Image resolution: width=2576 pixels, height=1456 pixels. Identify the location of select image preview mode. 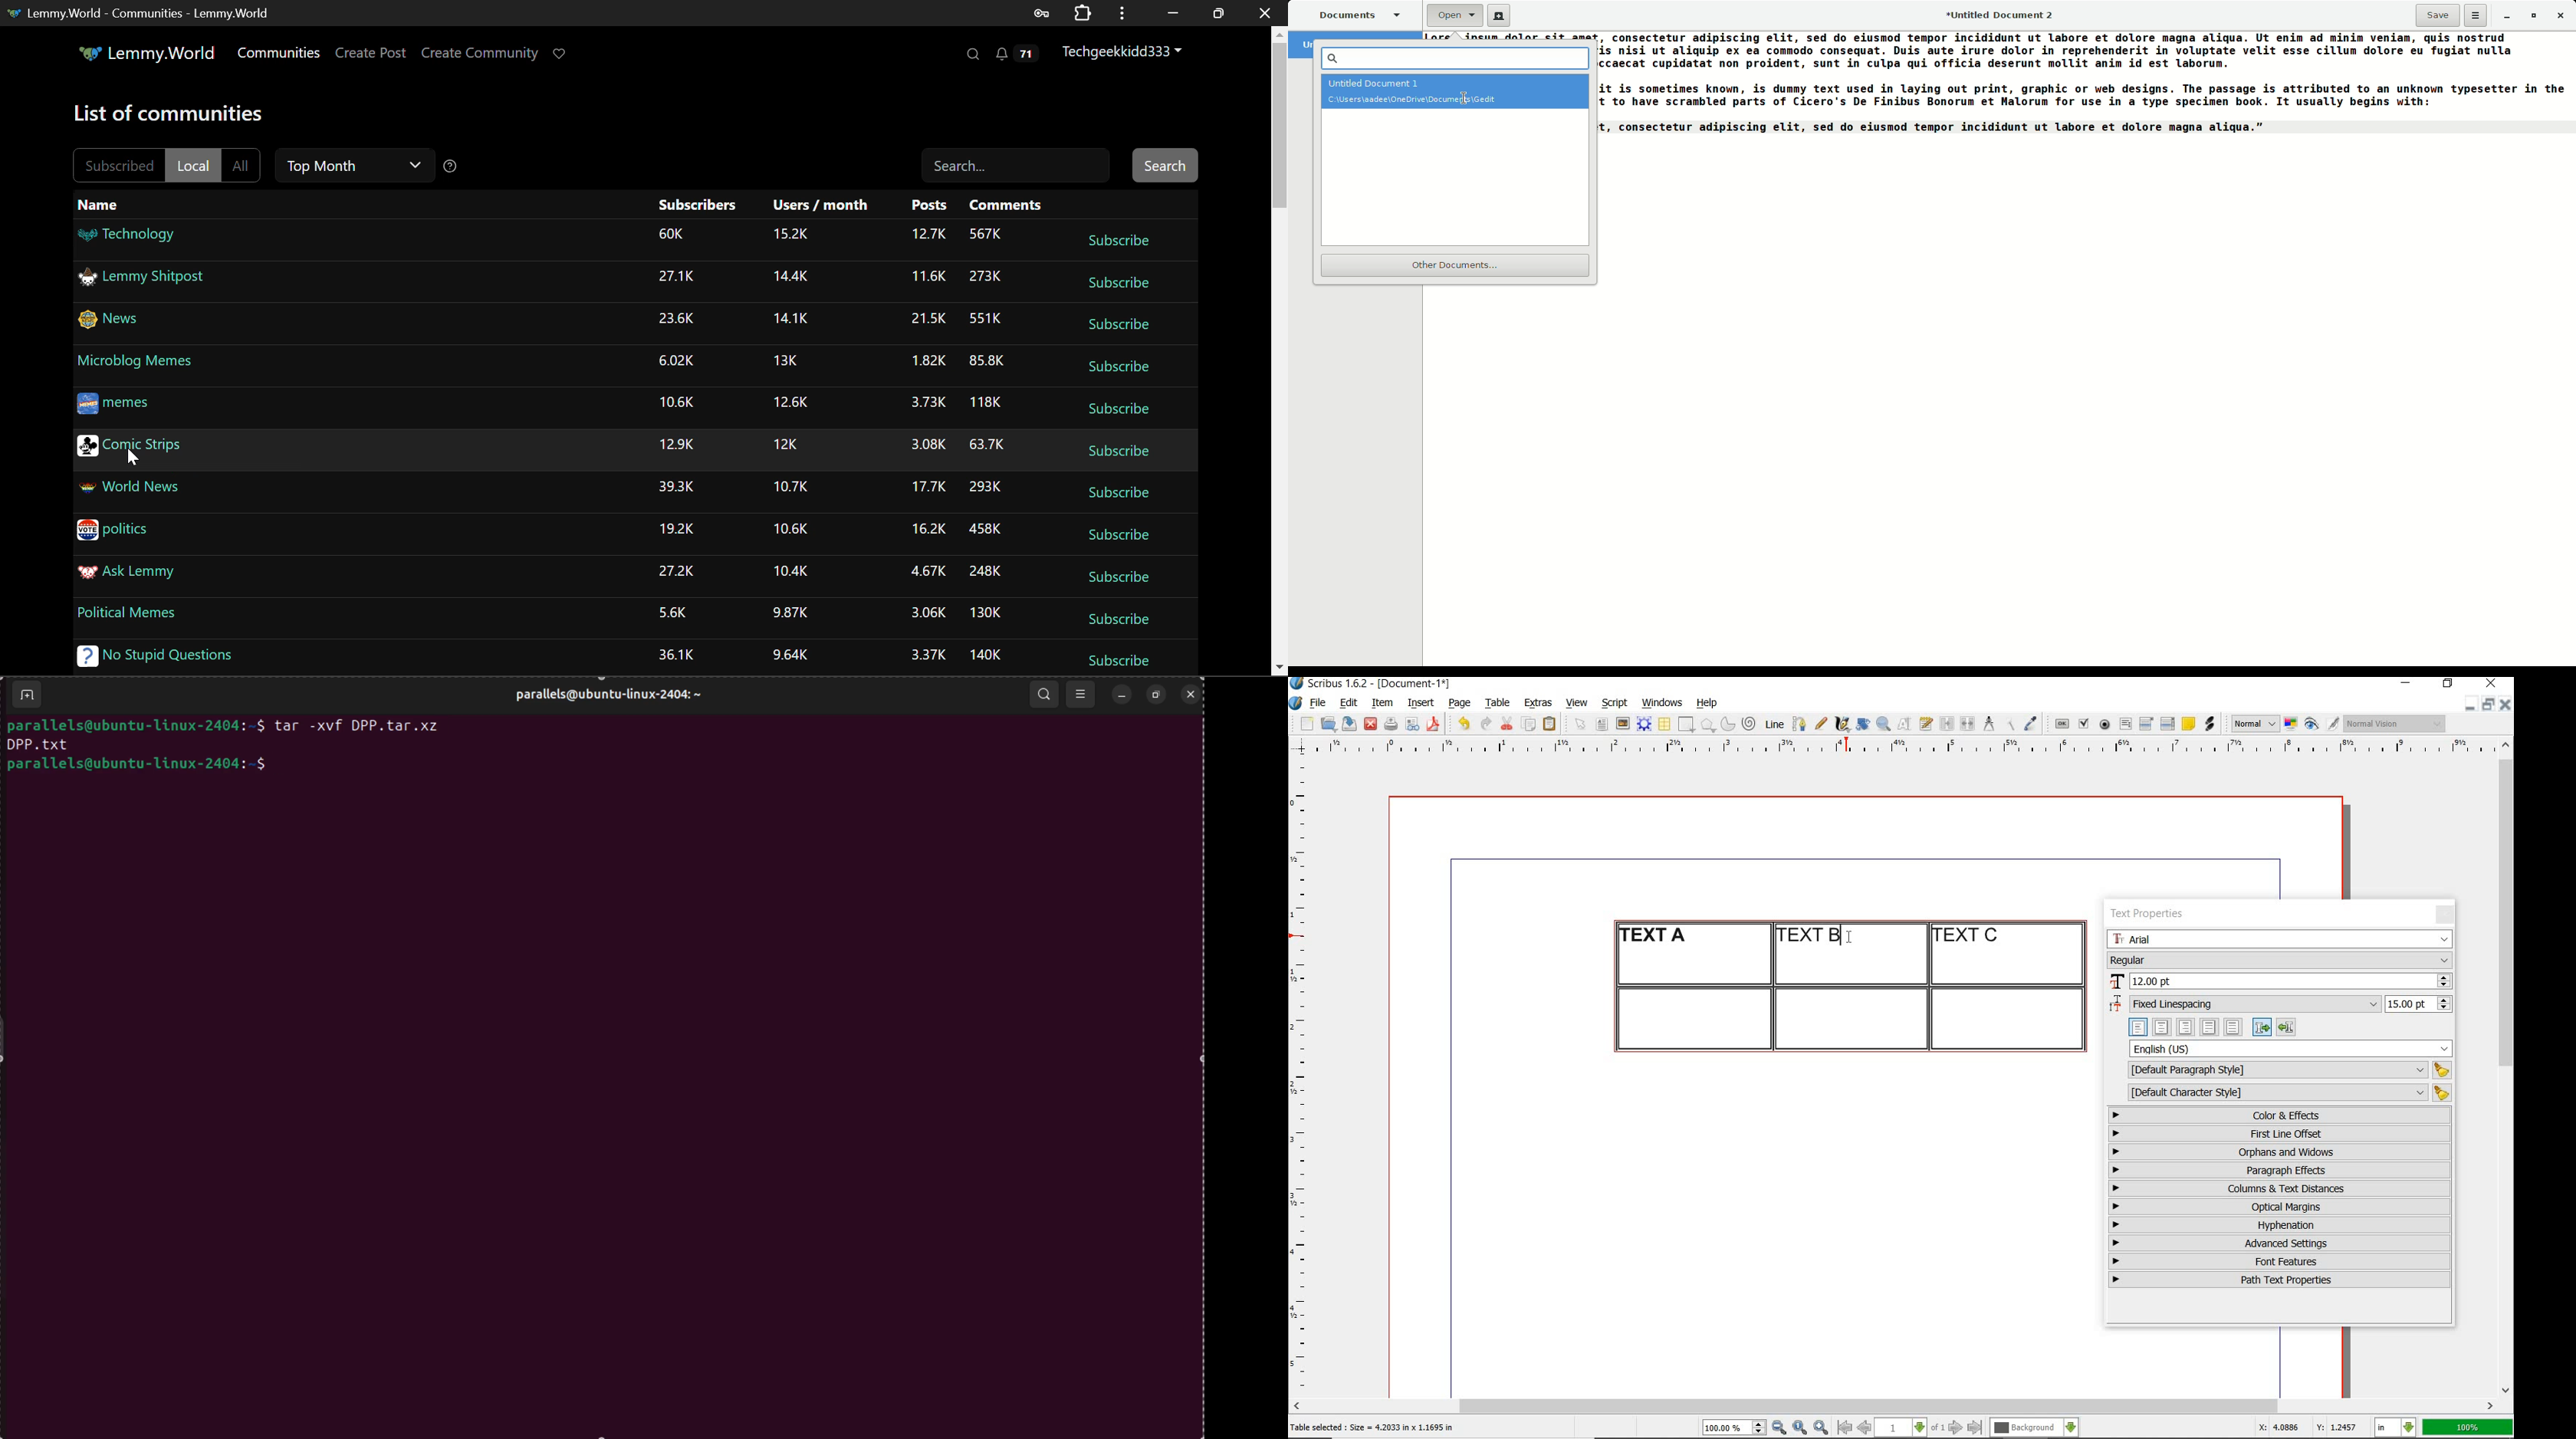
(2254, 724).